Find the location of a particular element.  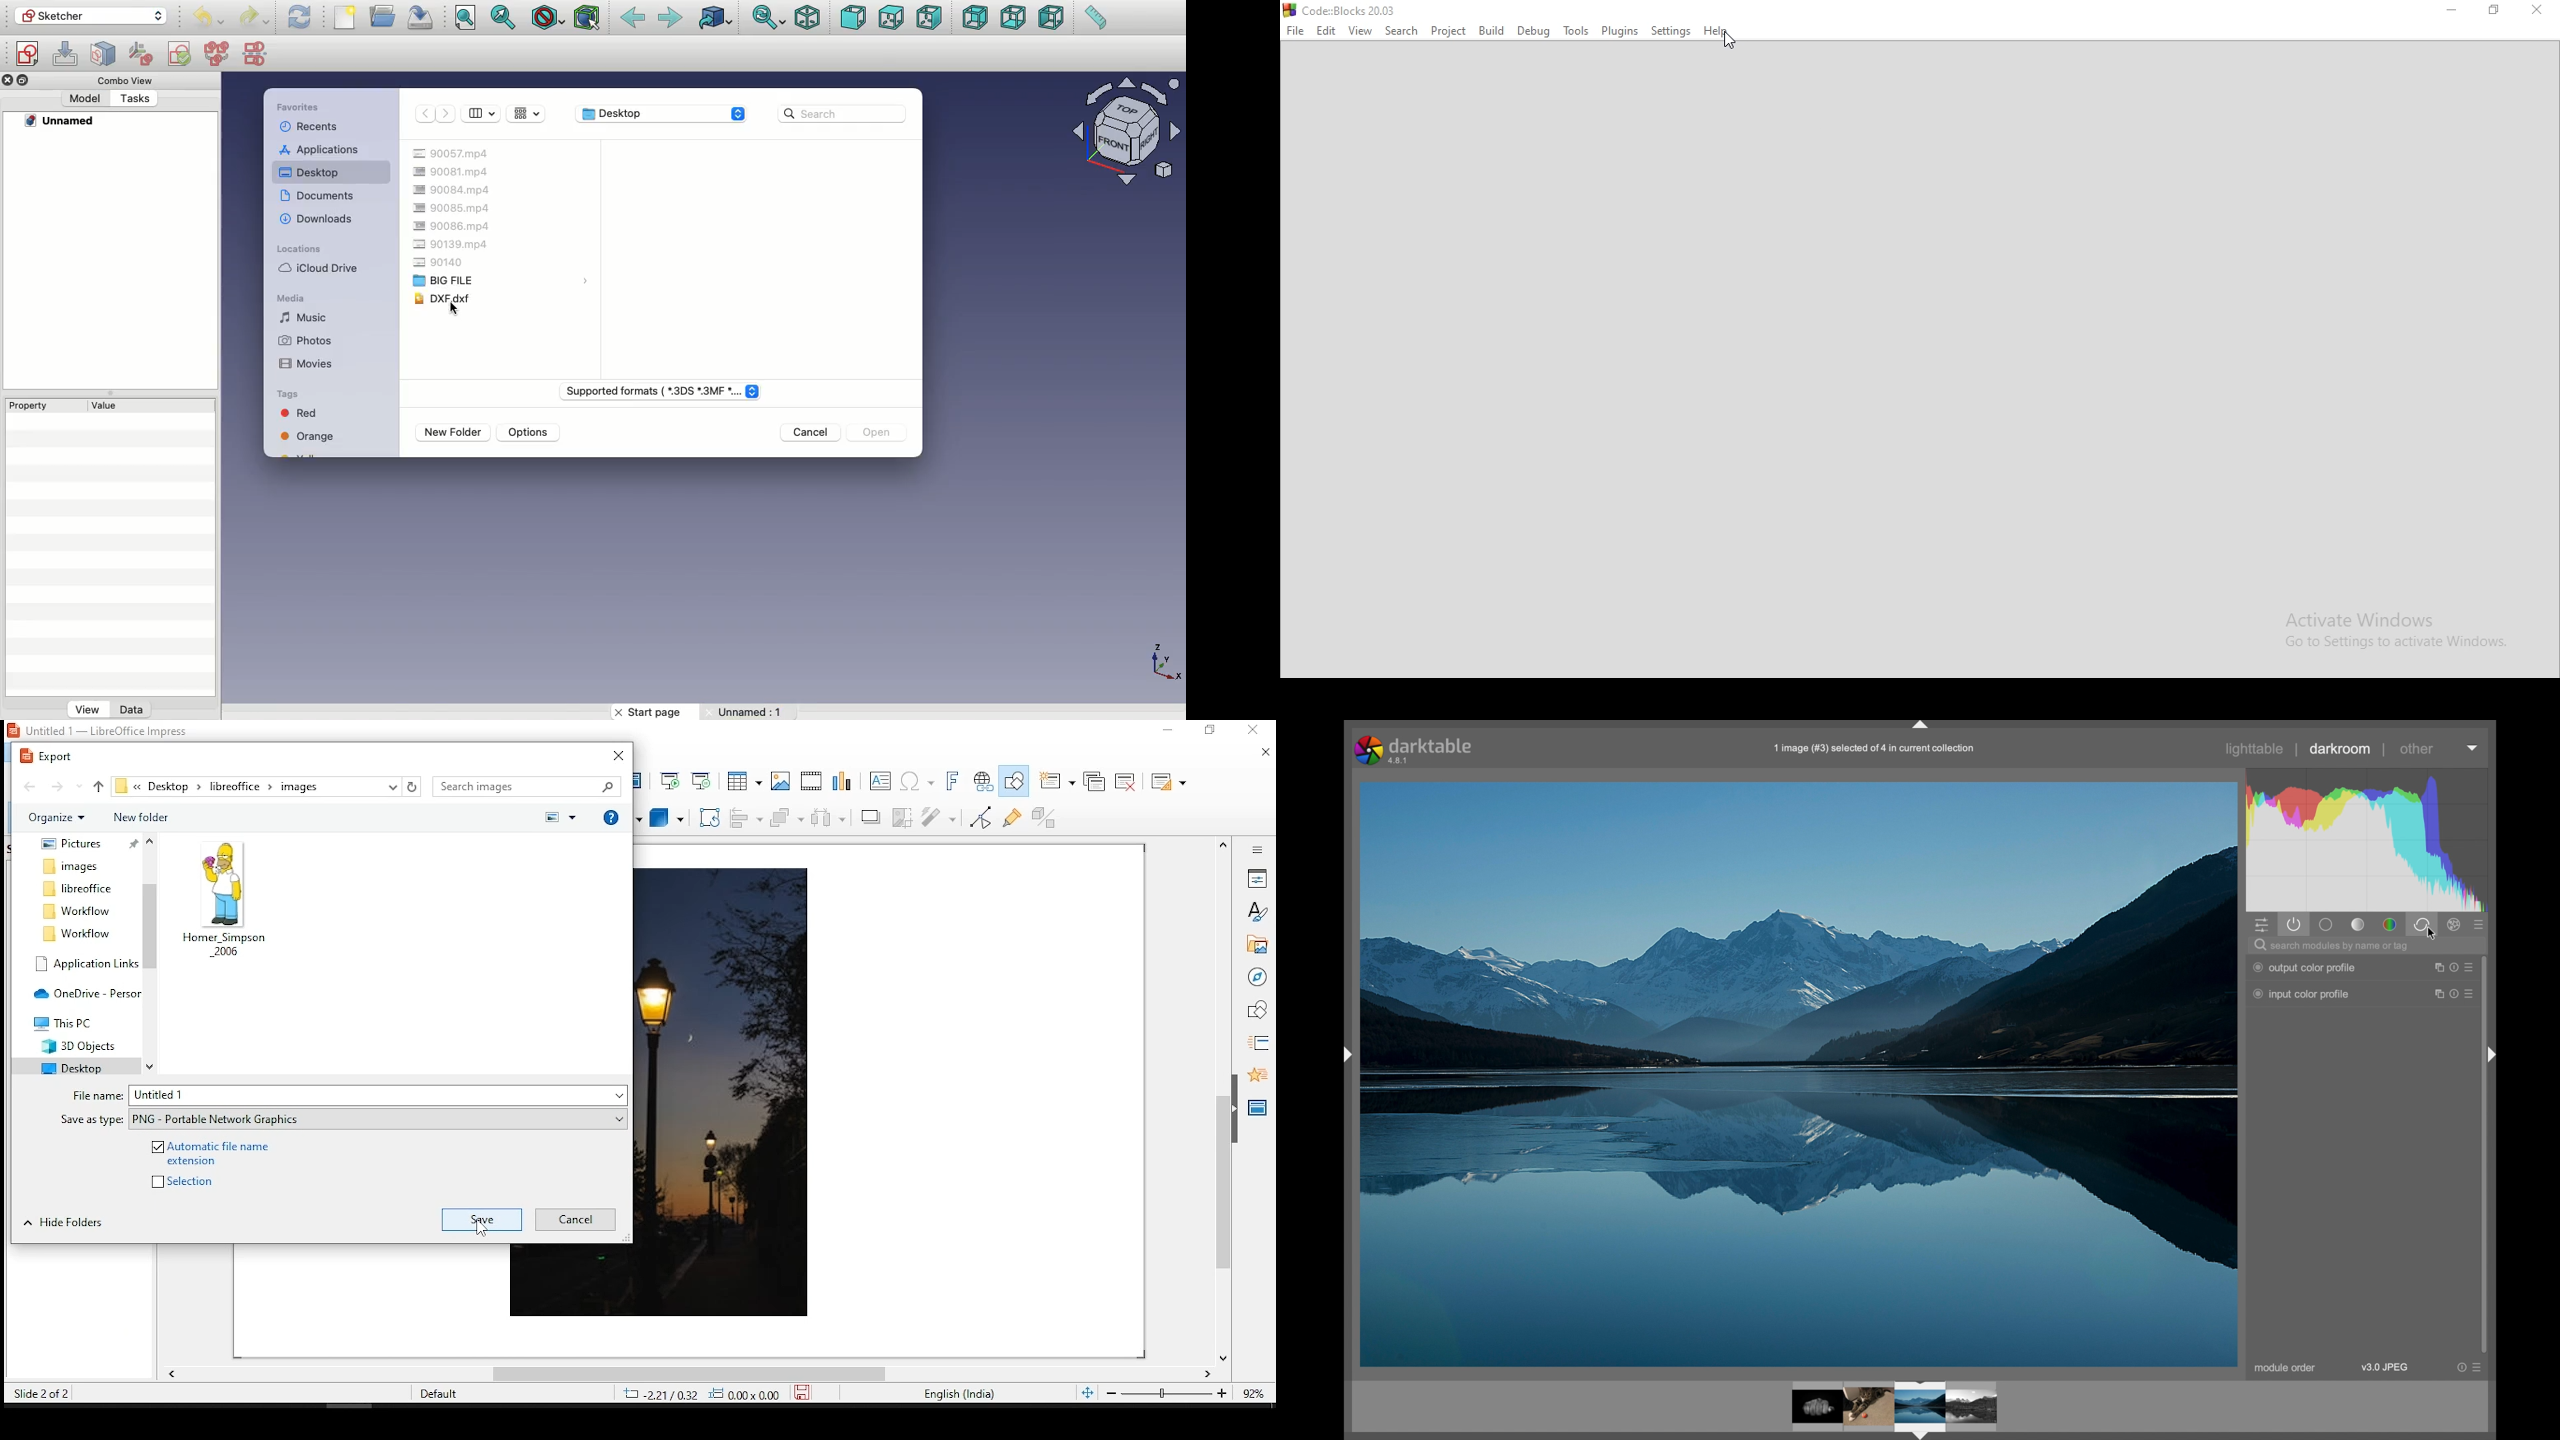

stars and banners is located at coordinates (623, 819).